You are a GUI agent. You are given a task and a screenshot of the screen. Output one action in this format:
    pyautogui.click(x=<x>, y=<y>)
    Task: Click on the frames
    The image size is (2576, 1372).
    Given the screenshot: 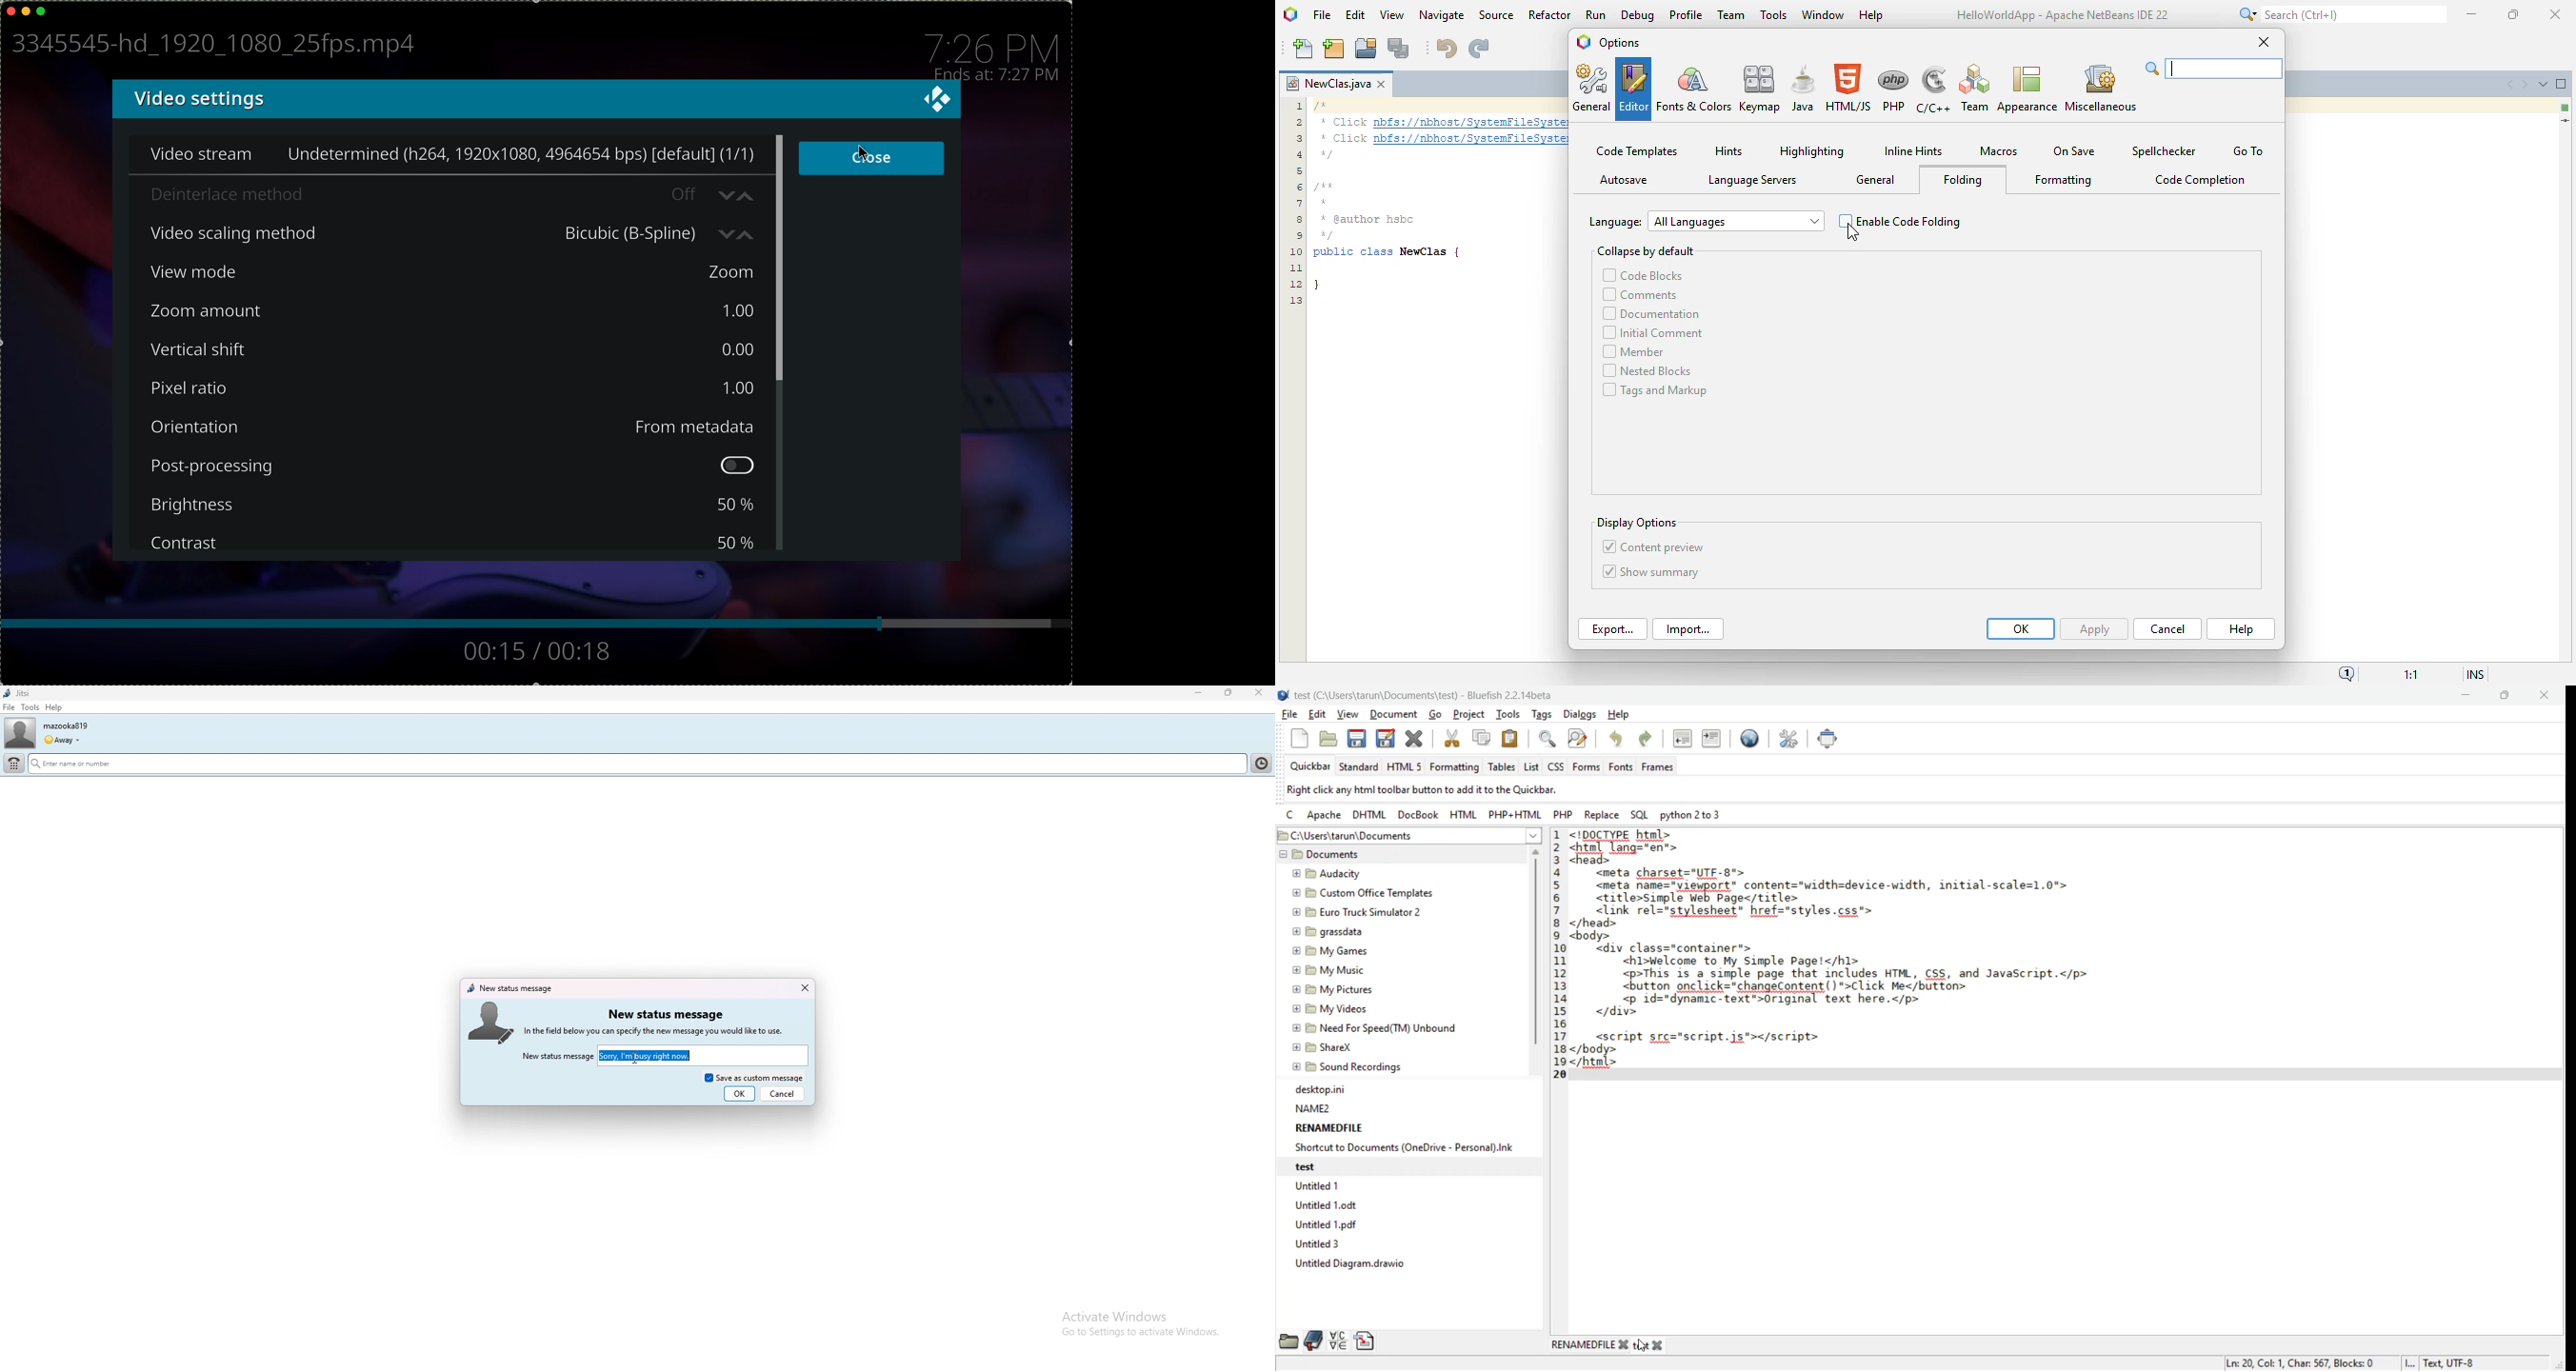 What is the action you would take?
    pyautogui.click(x=1660, y=767)
    